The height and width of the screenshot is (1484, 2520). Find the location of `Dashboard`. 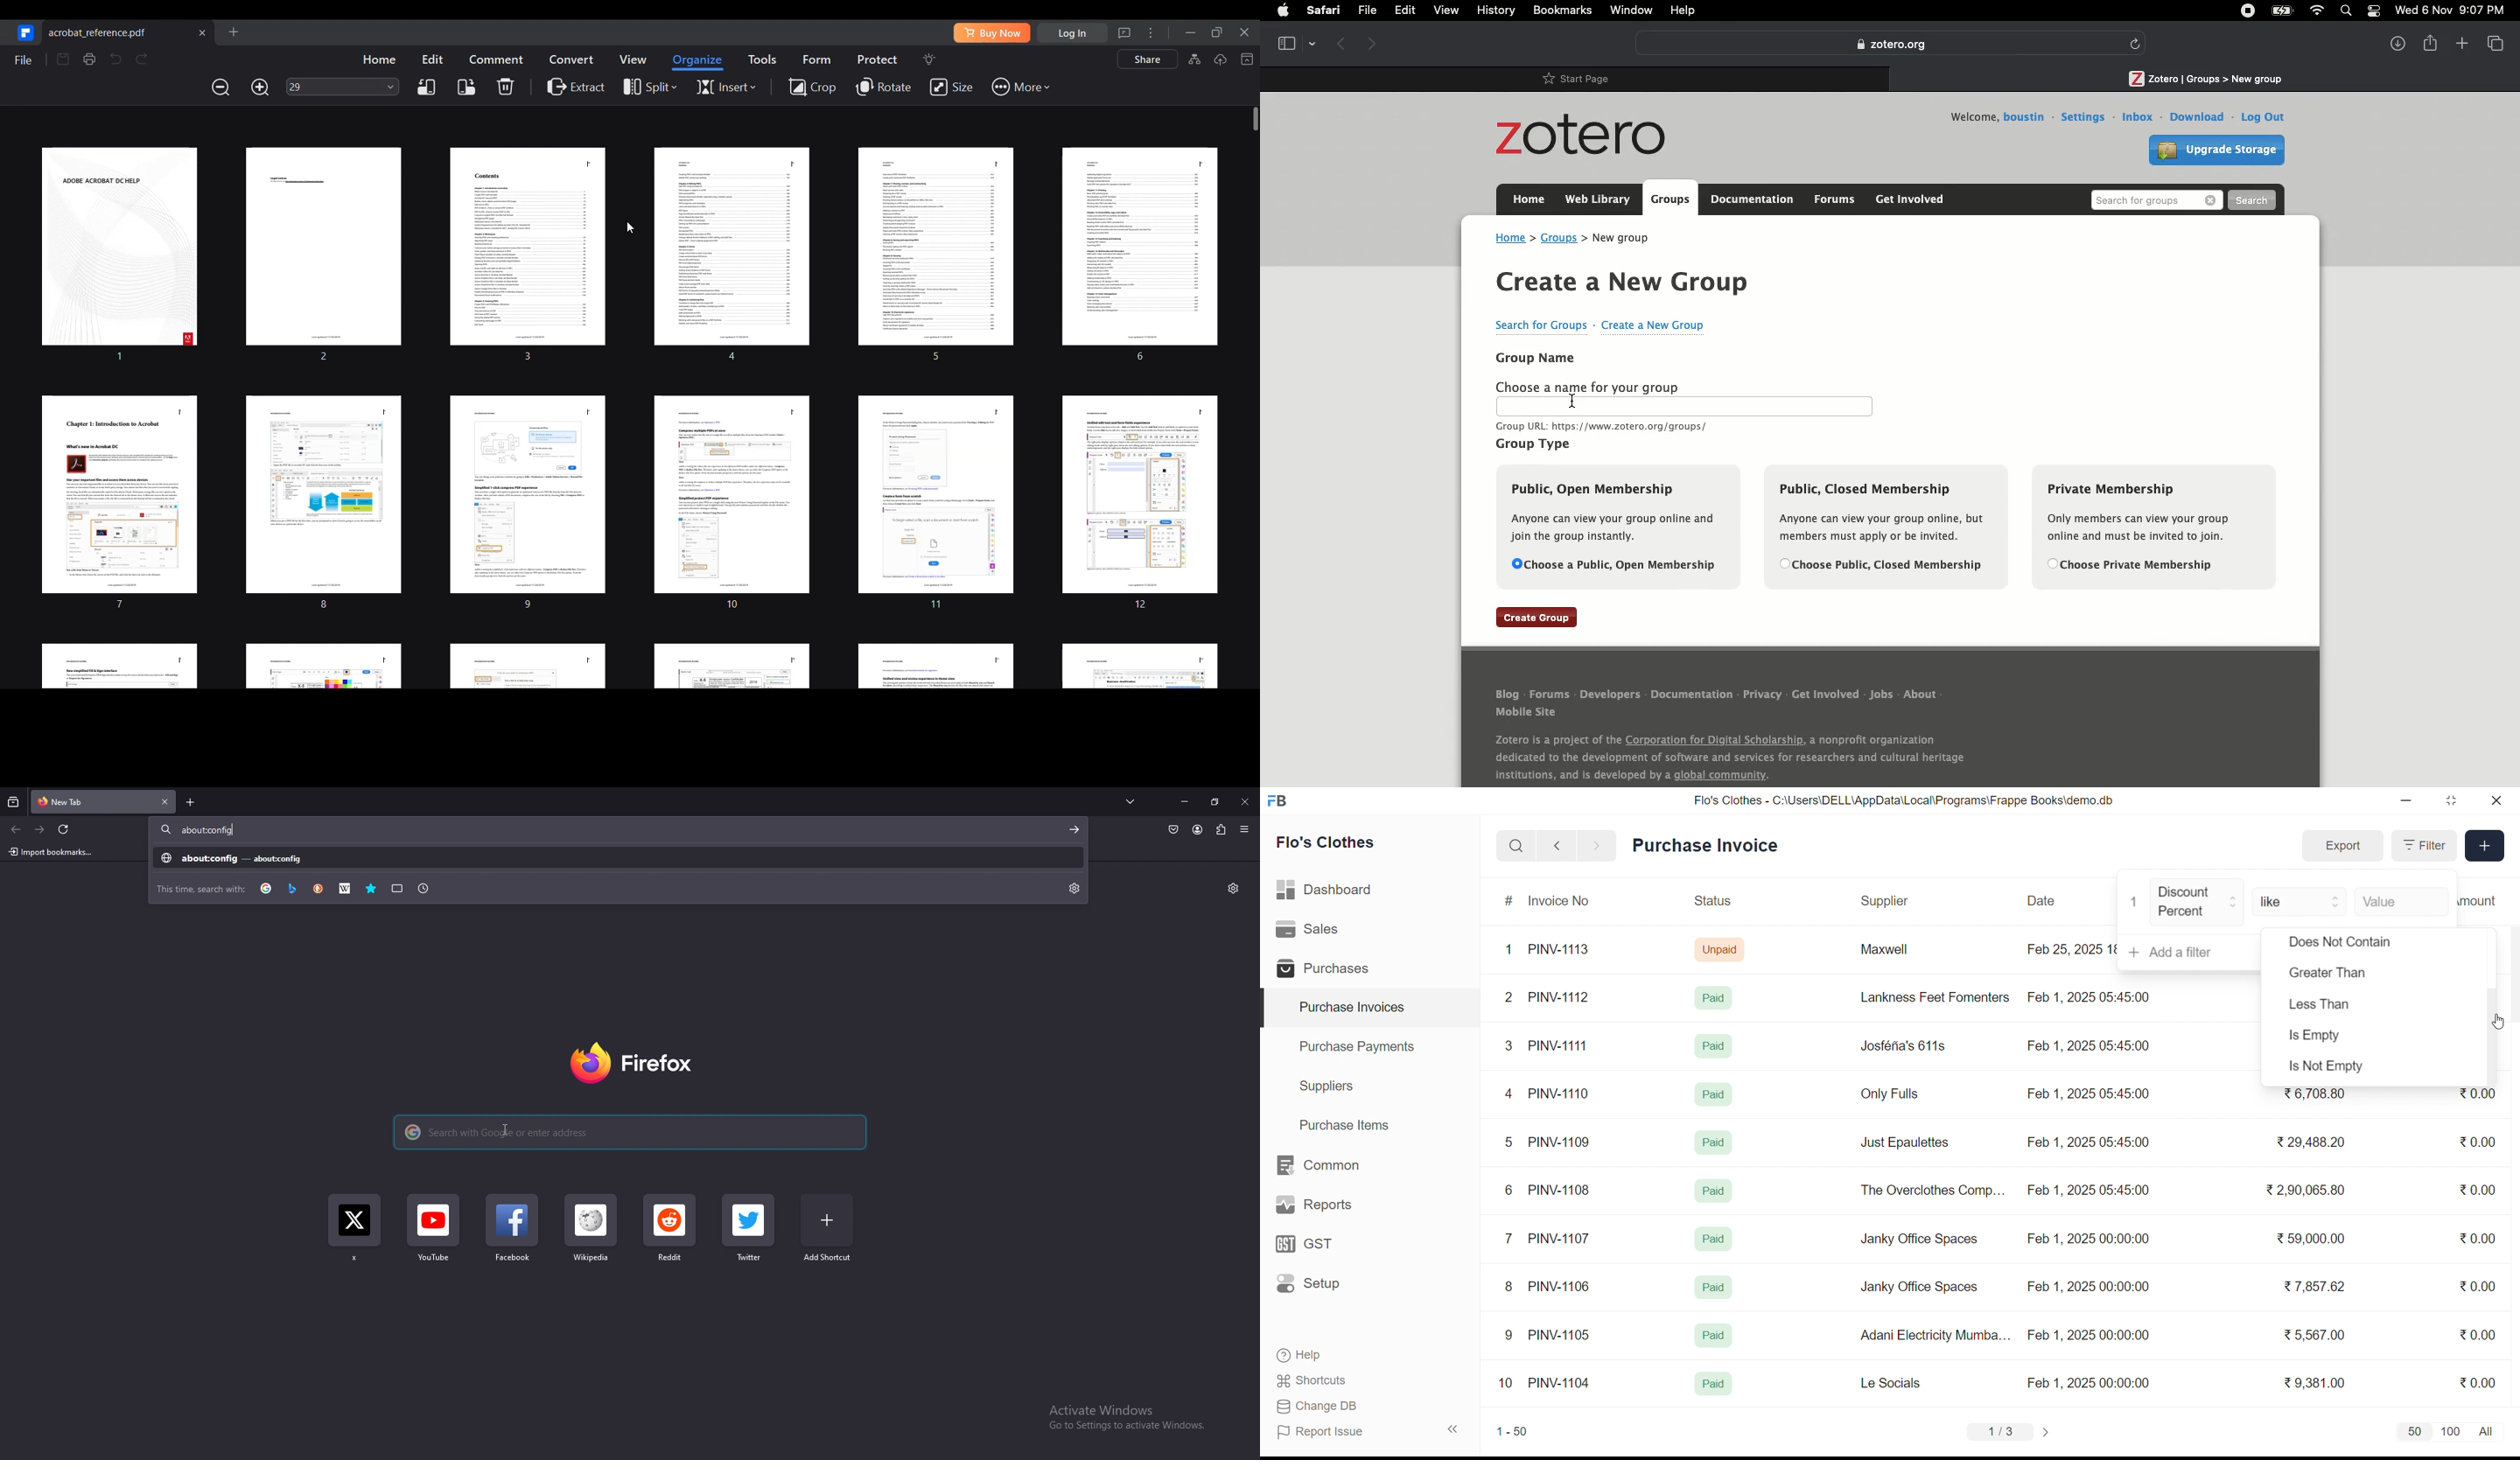

Dashboard is located at coordinates (1328, 892).